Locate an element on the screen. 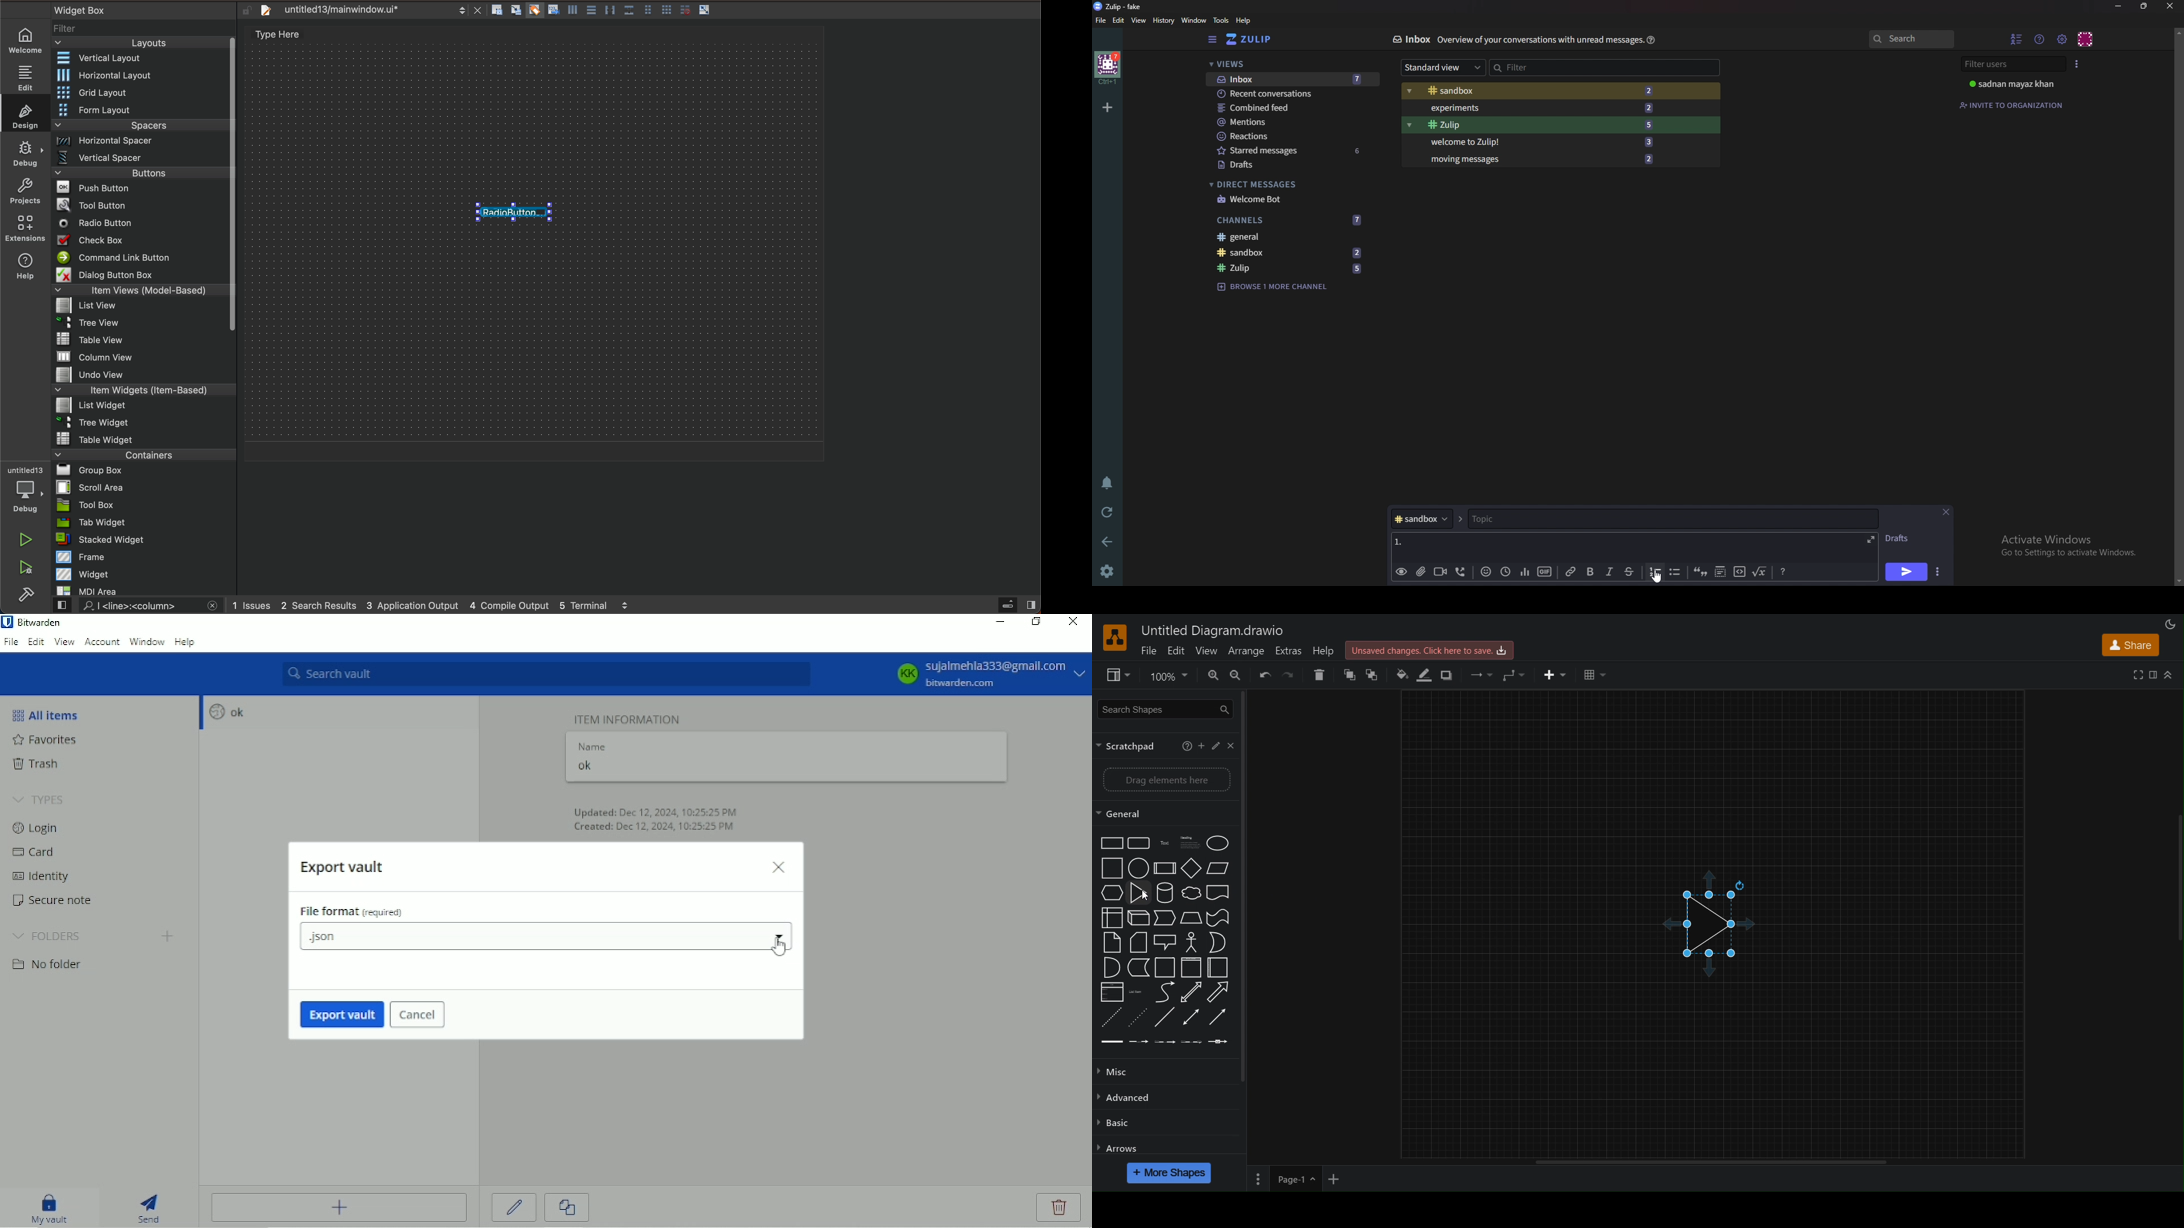 This screenshot has width=2184, height=1232. Clone is located at coordinates (566, 1208).